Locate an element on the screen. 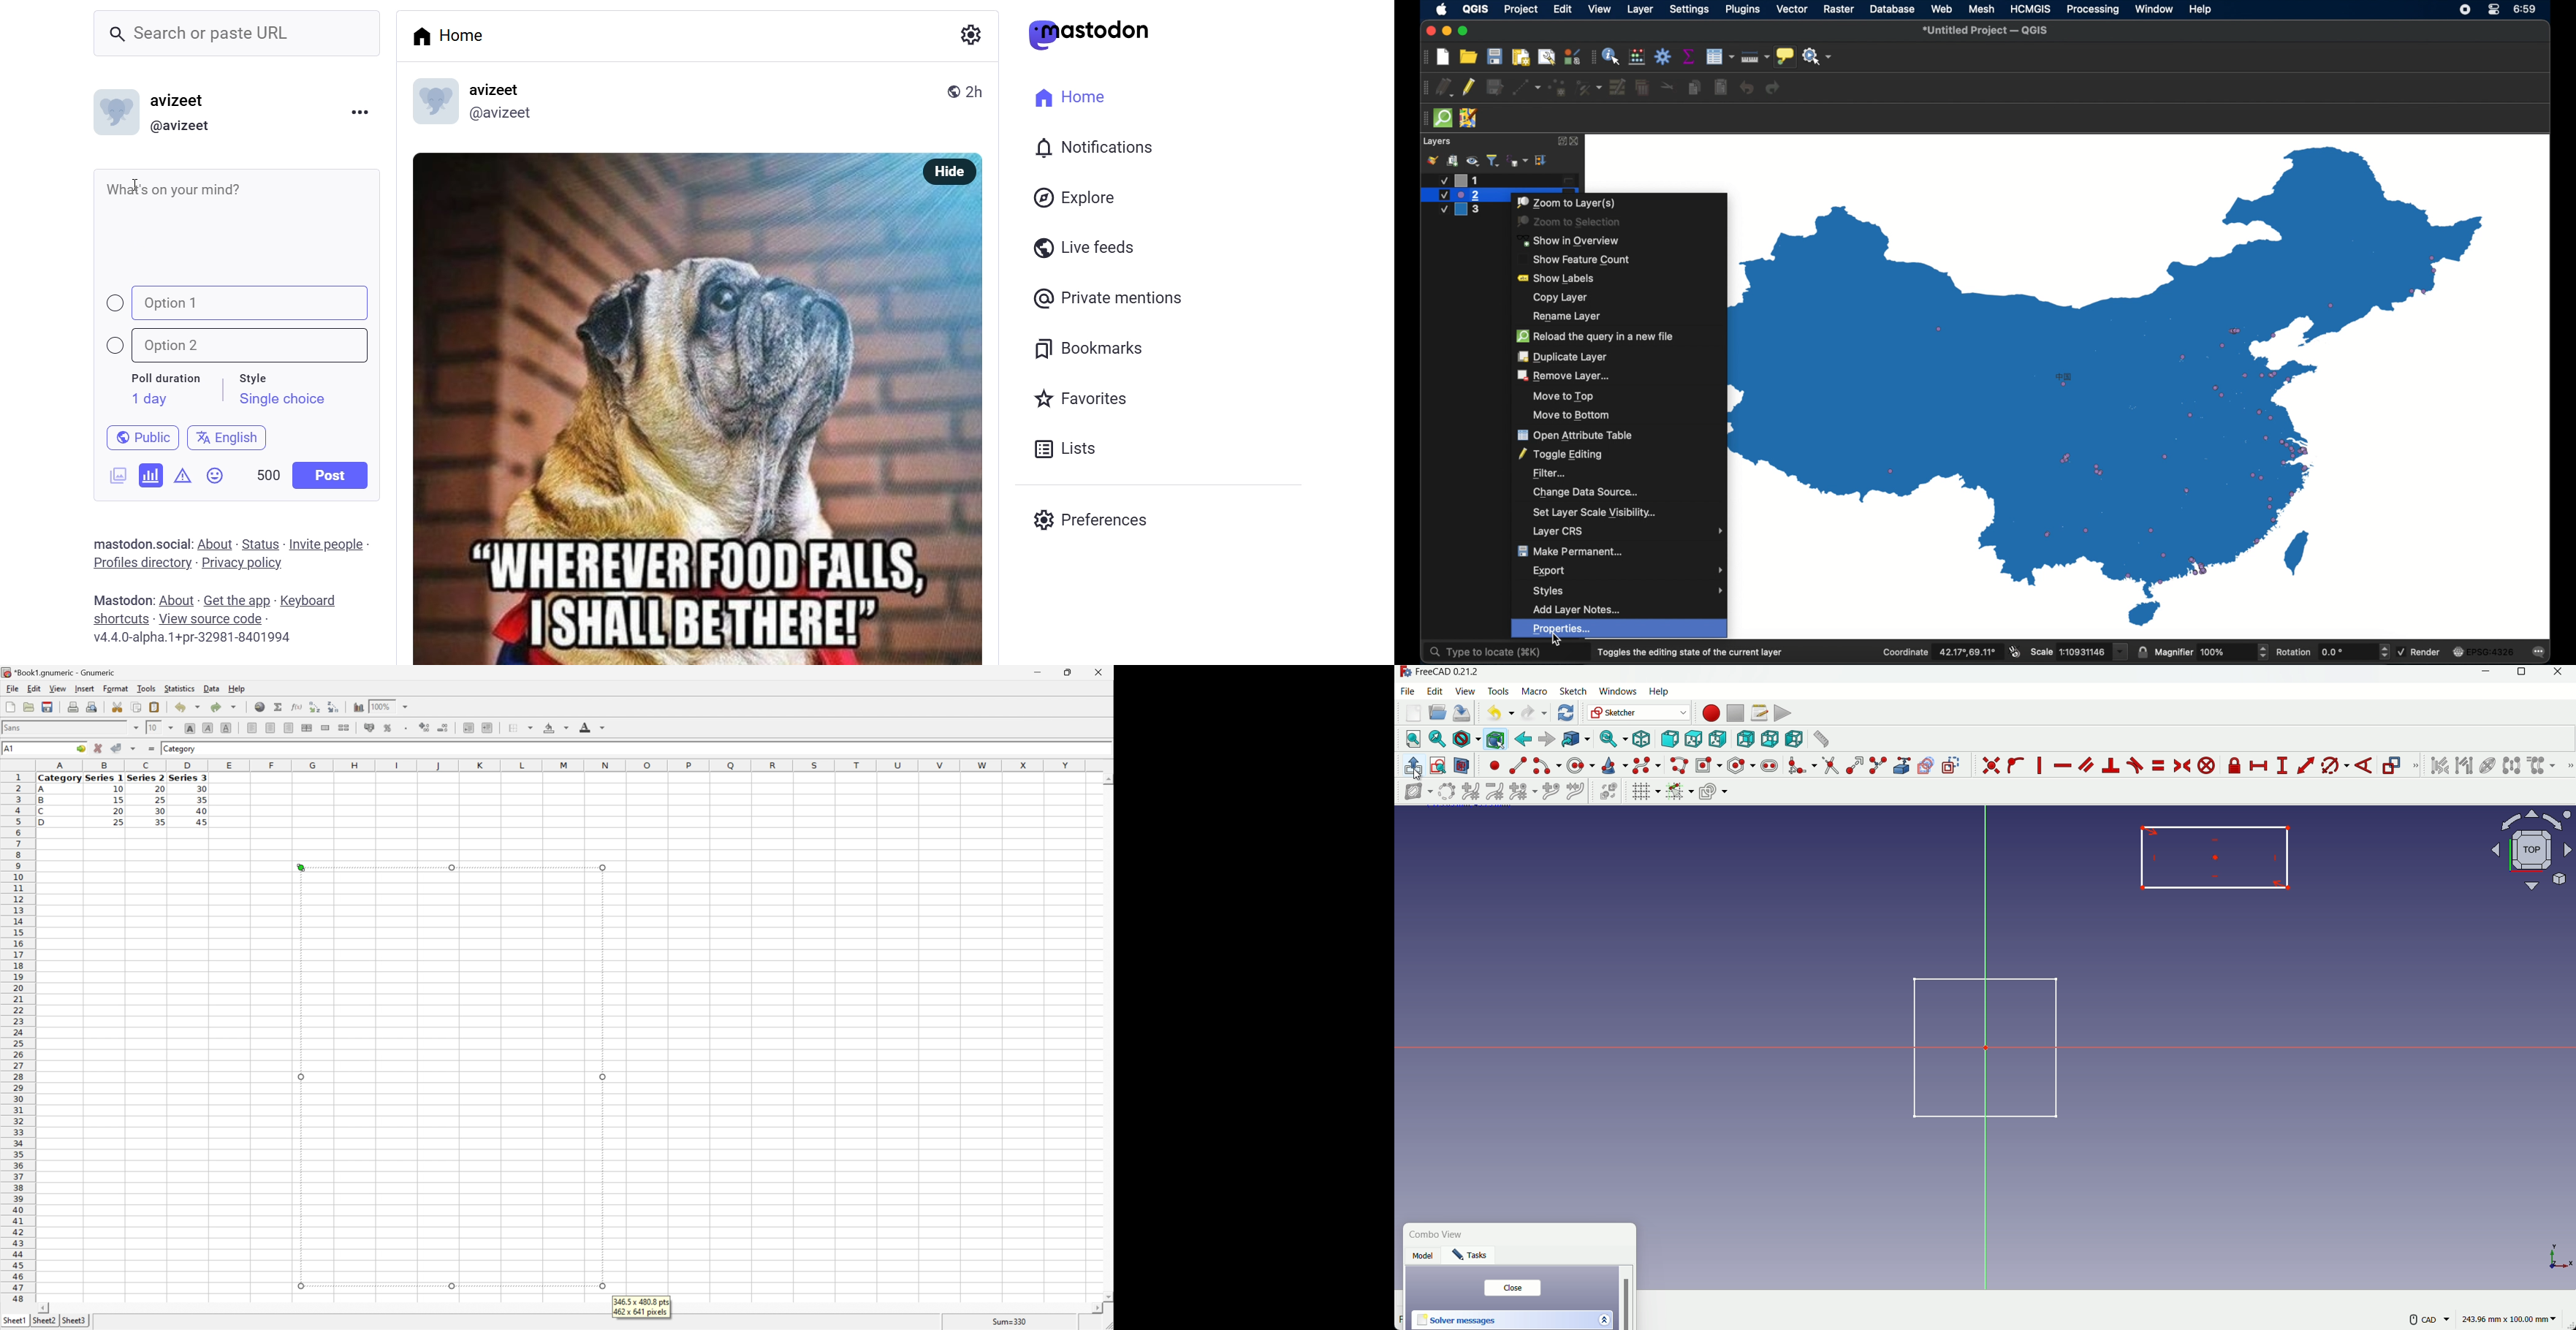 This screenshot has width=2576, height=1344. model is located at coordinates (1425, 1257).